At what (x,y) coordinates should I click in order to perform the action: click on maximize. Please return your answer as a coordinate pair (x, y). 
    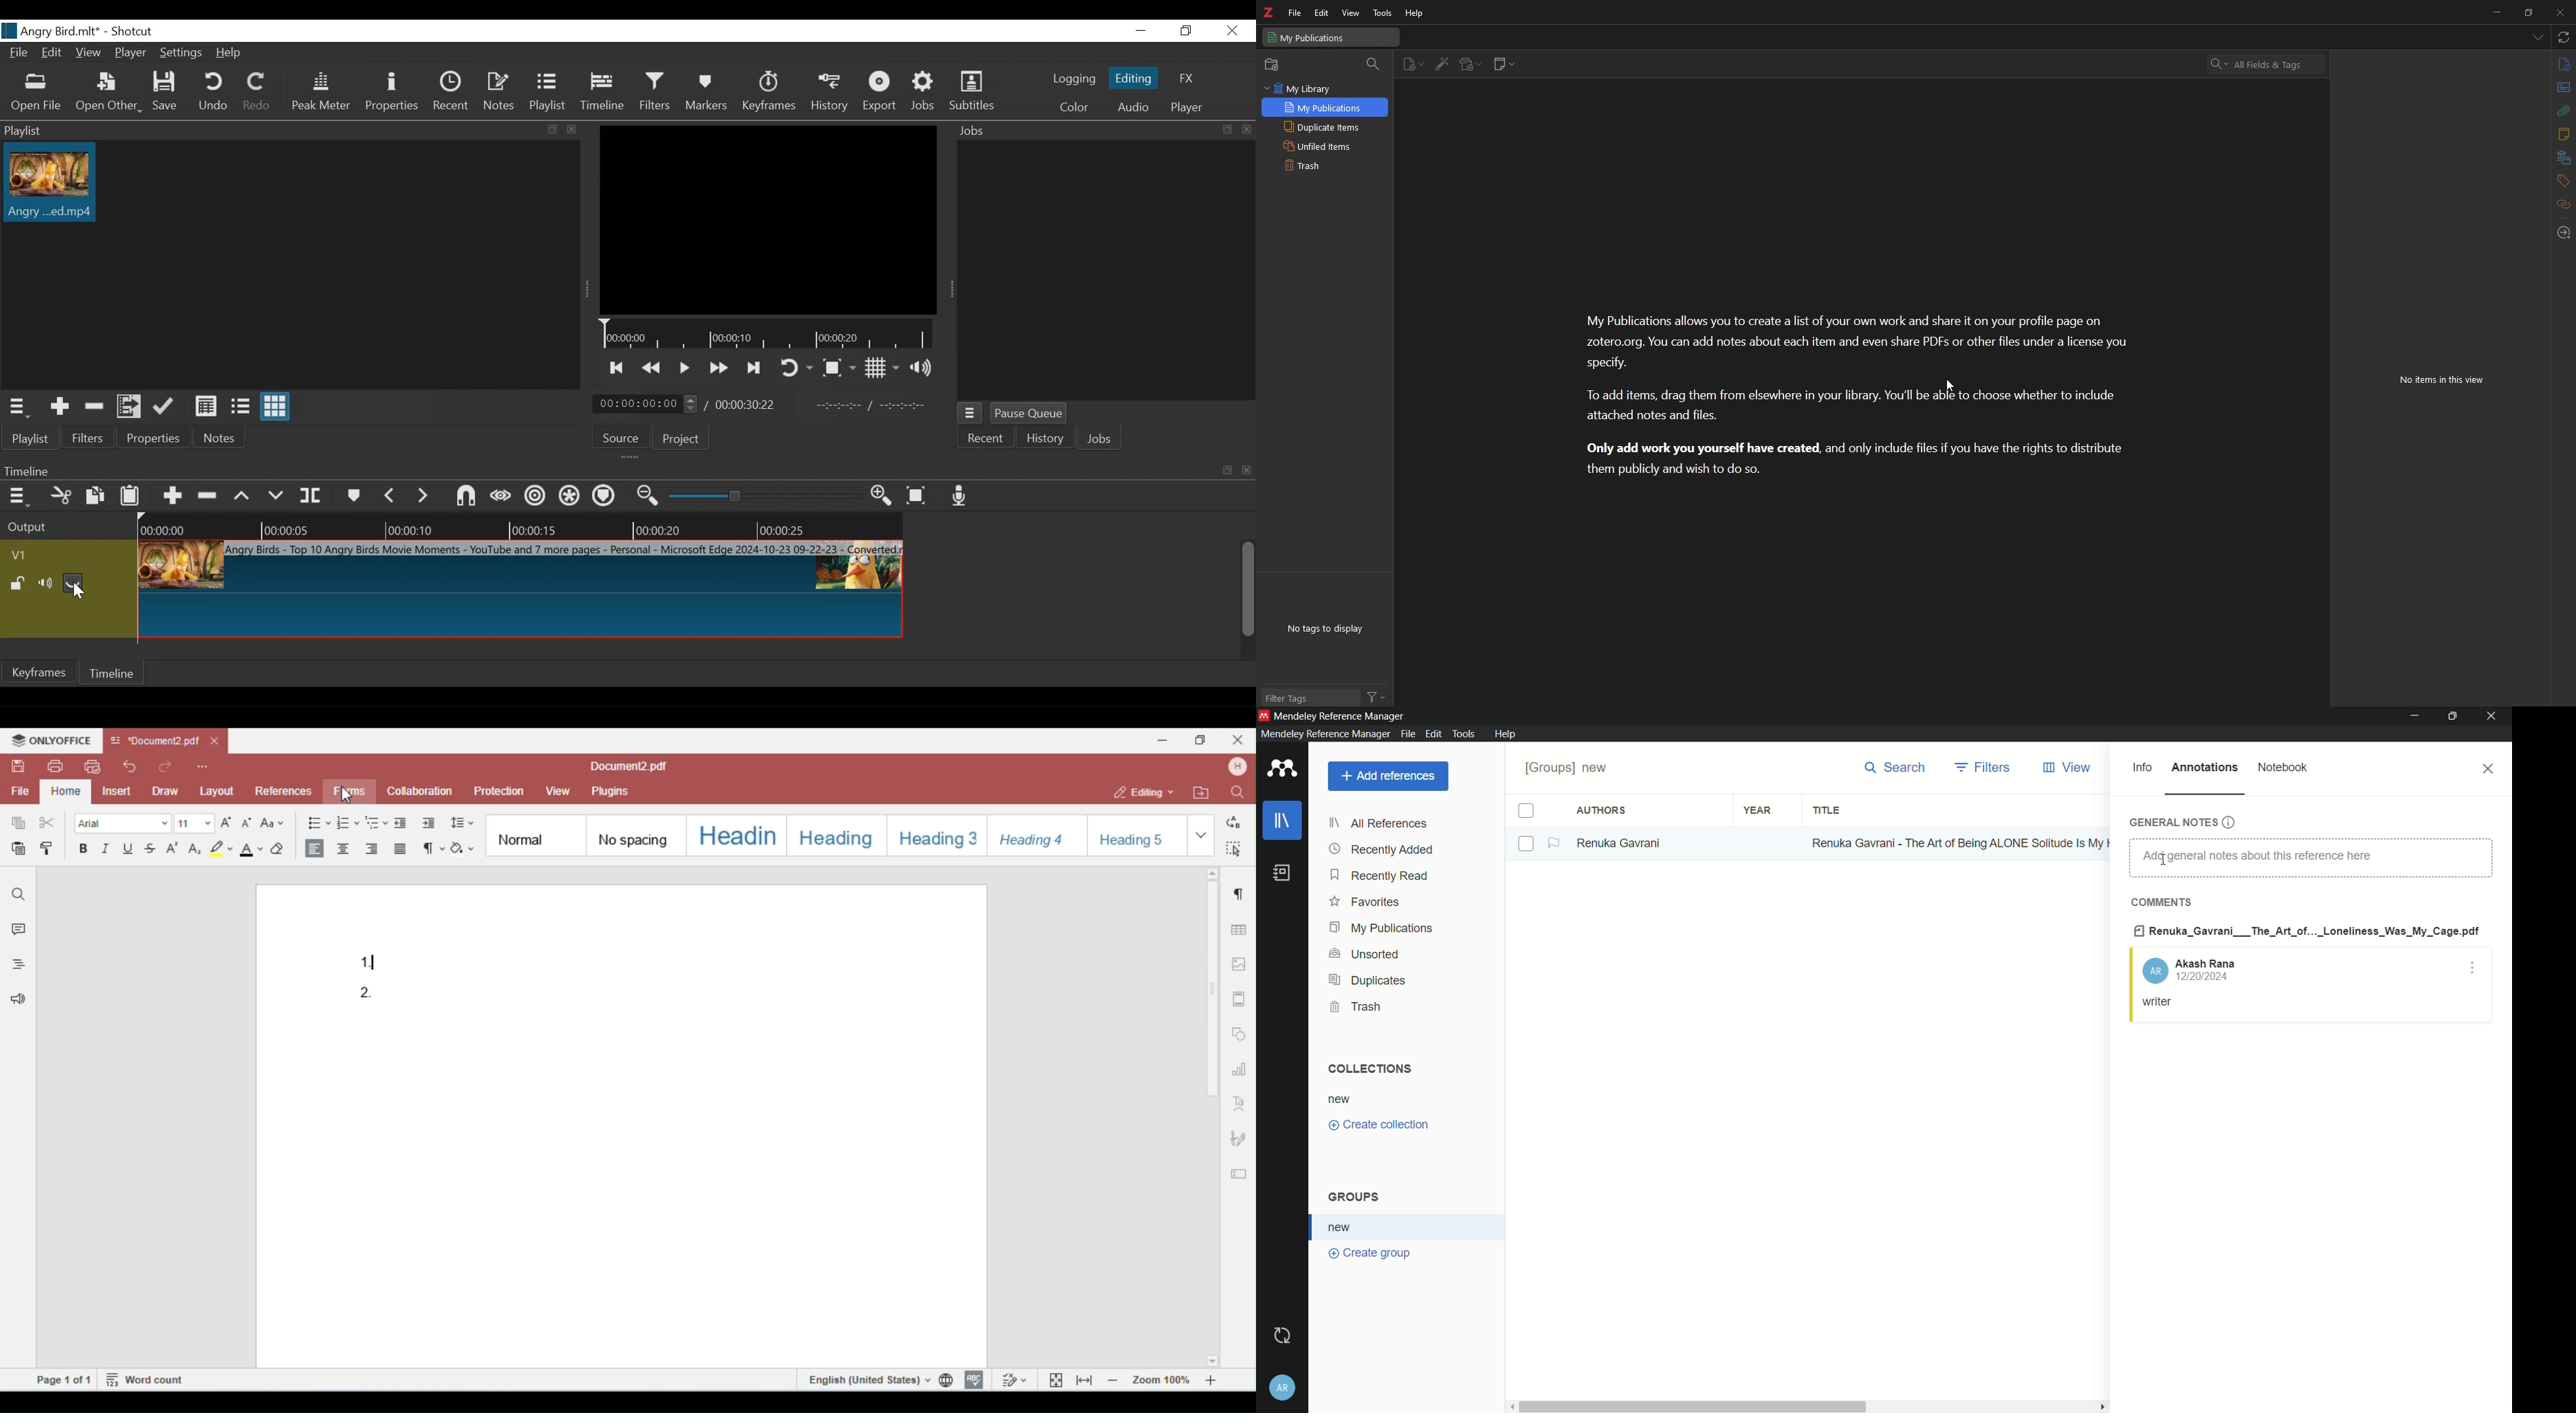
    Looking at the image, I should click on (2454, 716).